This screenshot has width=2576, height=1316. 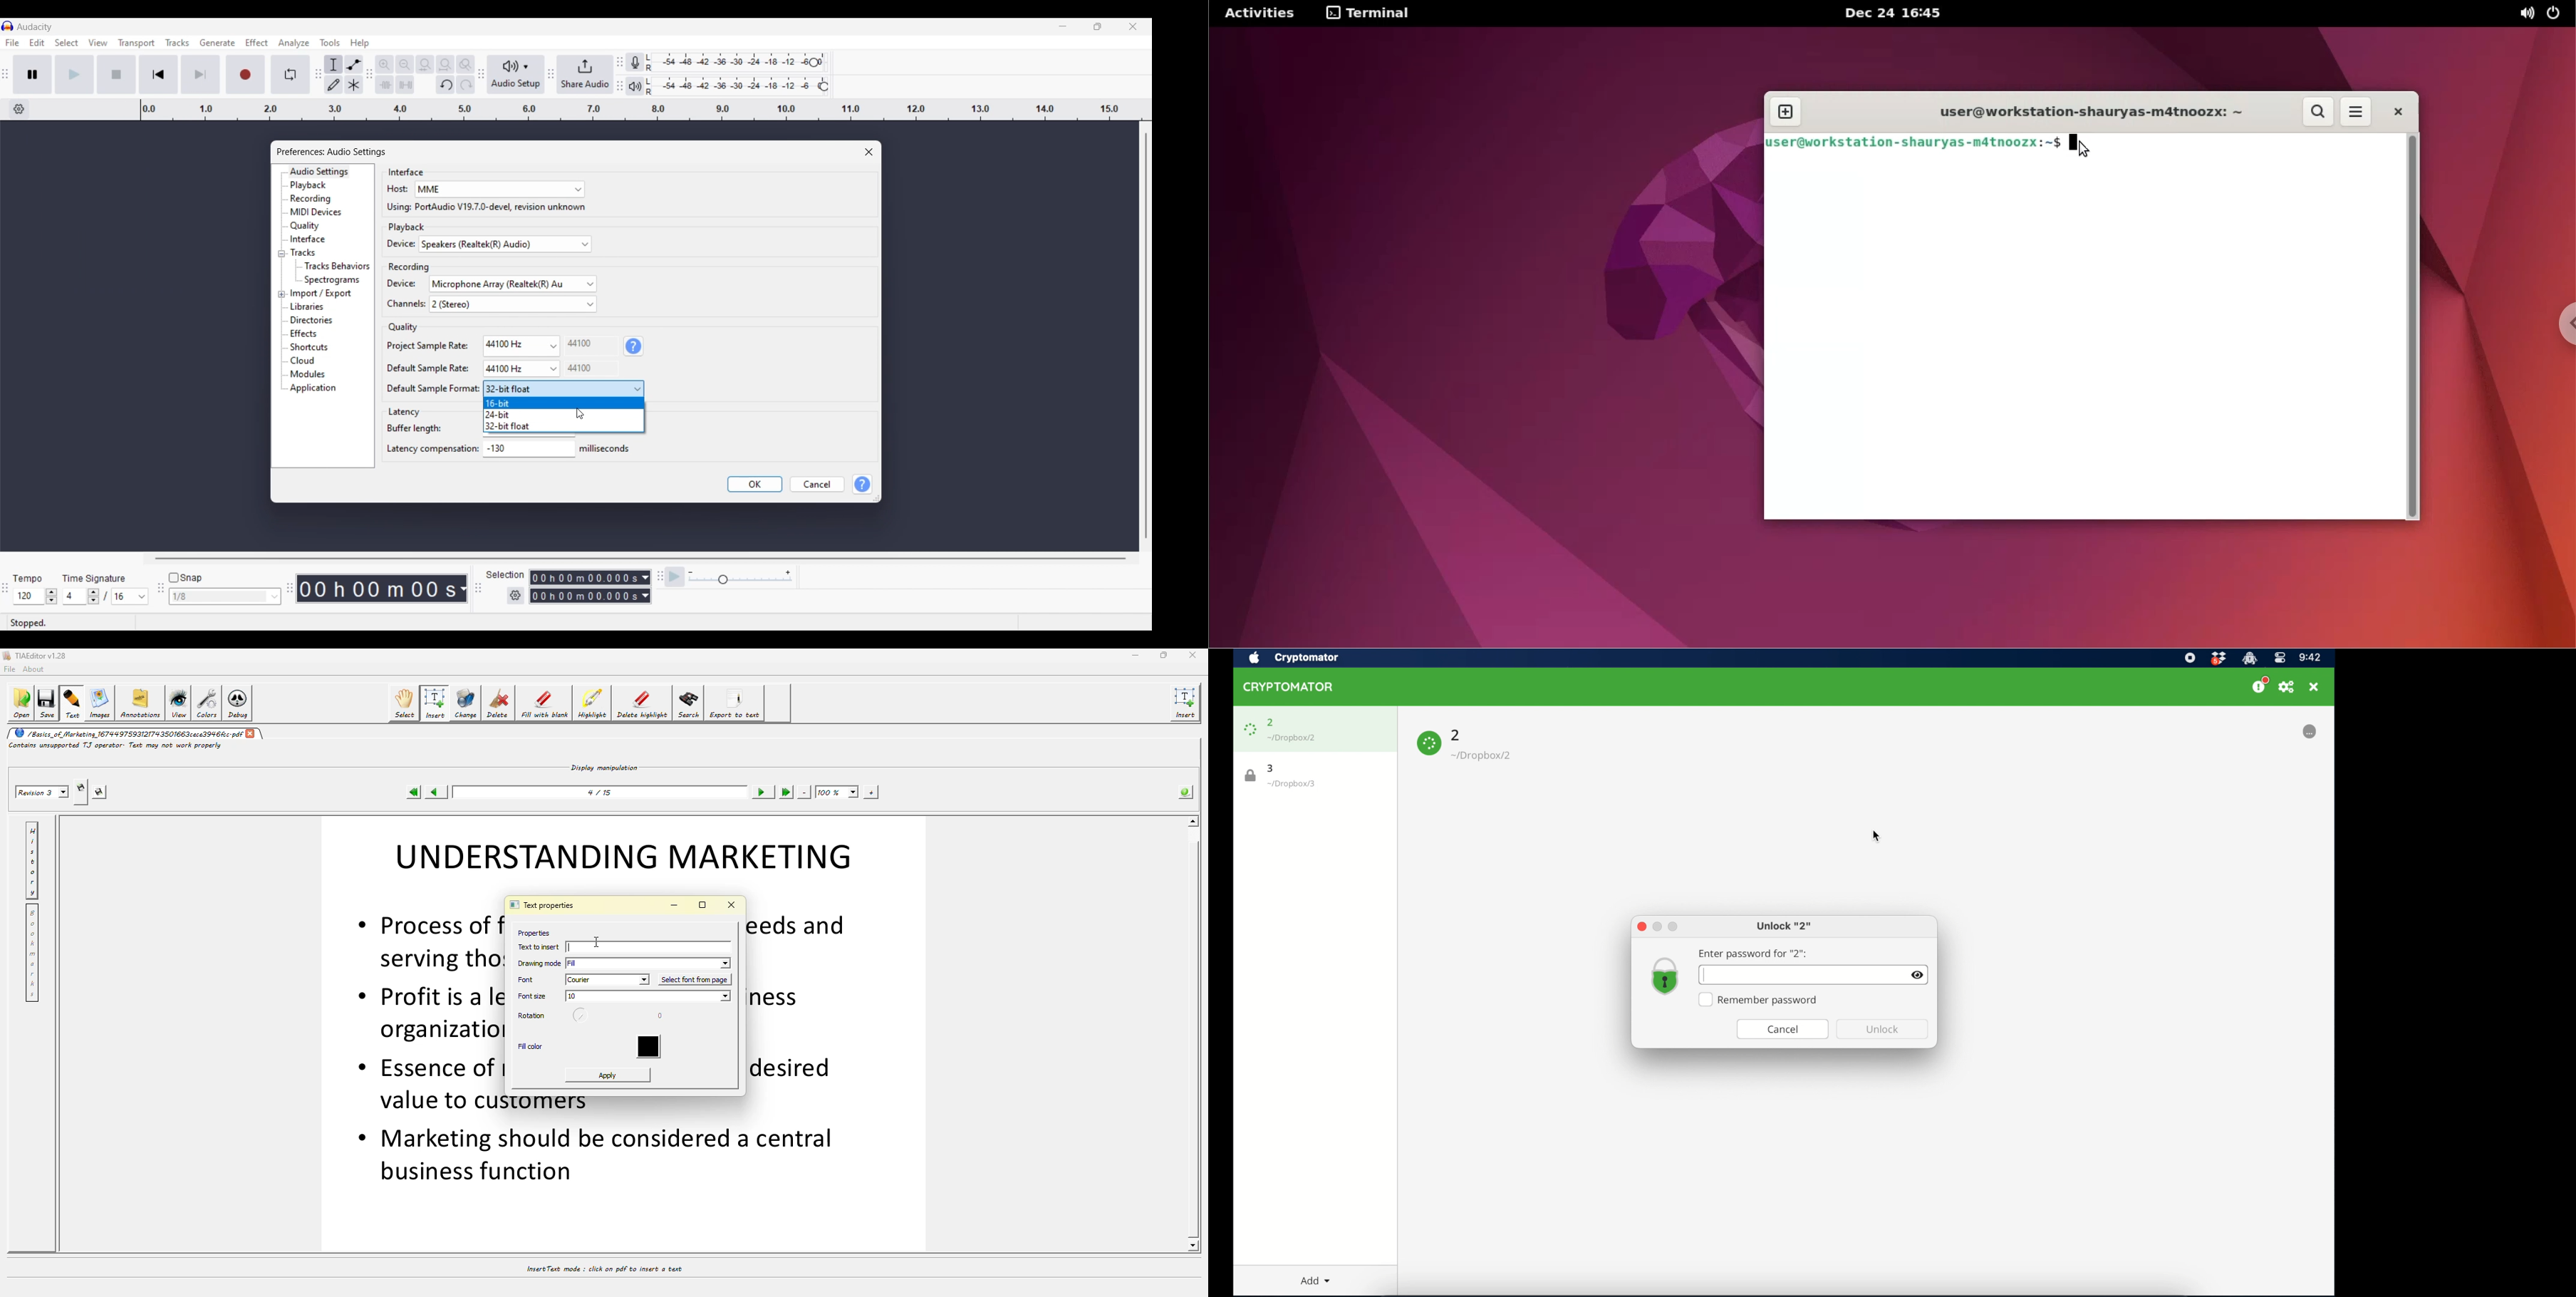 I want to click on Playback meter, so click(x=640, y=86).